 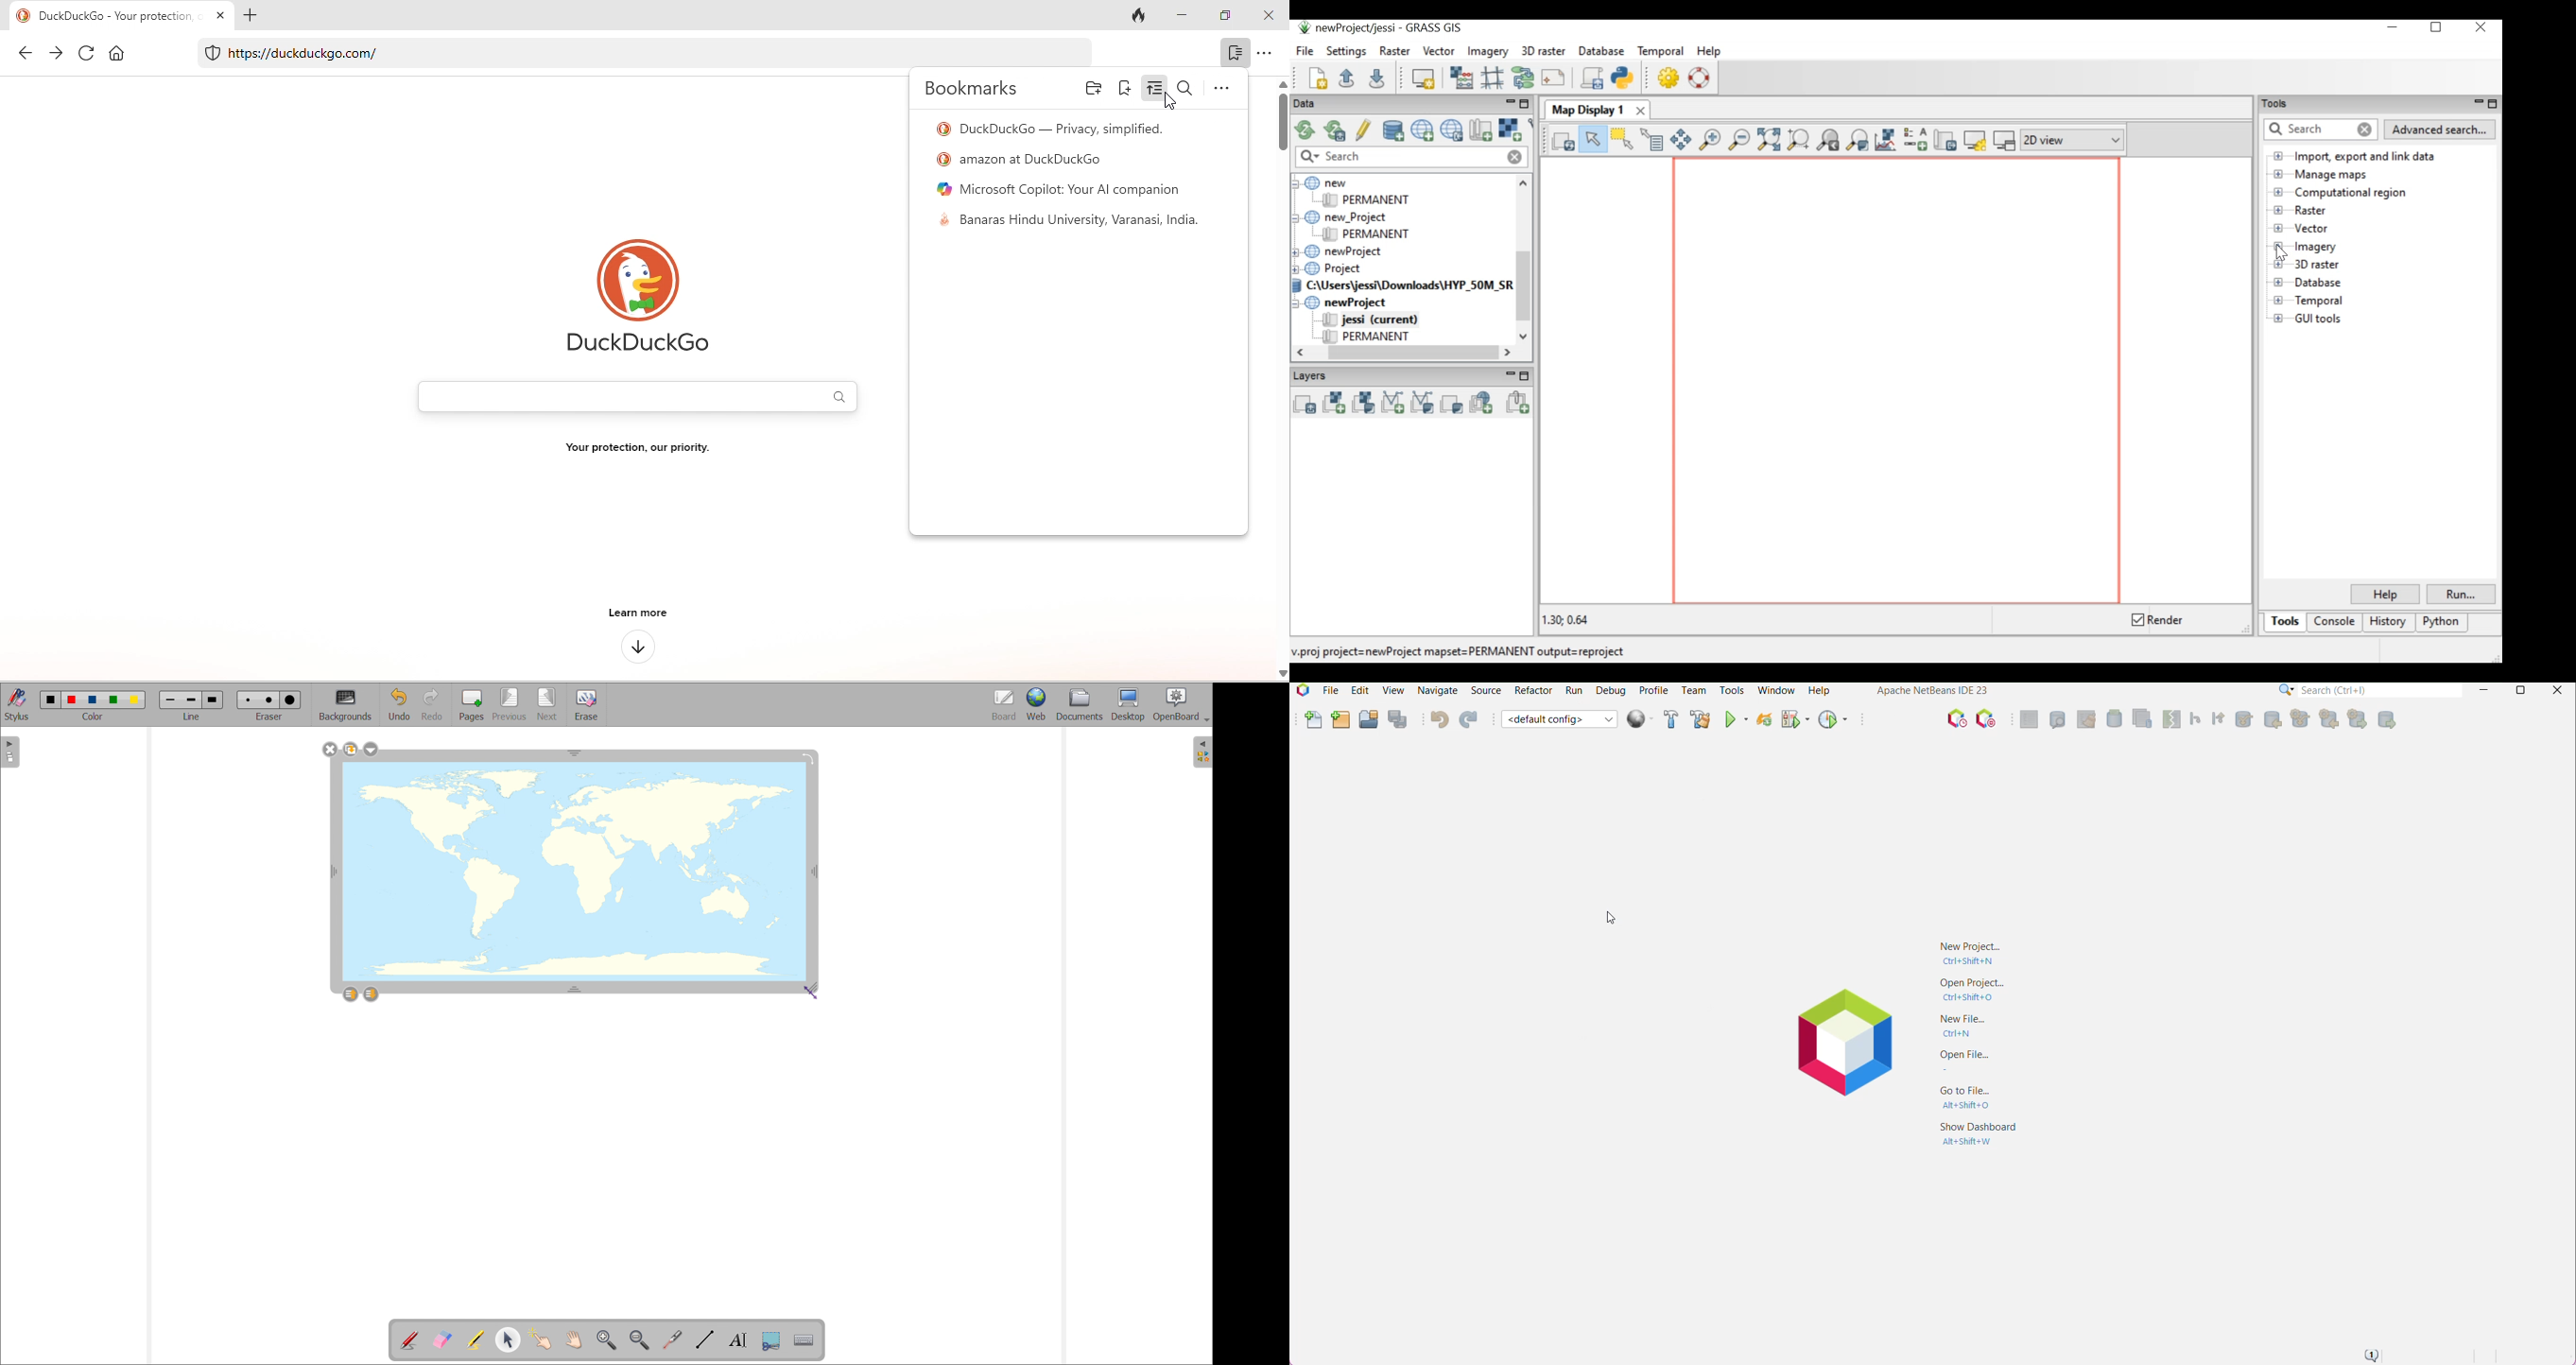 I want to click on rotate, so click(x=808, y=757).